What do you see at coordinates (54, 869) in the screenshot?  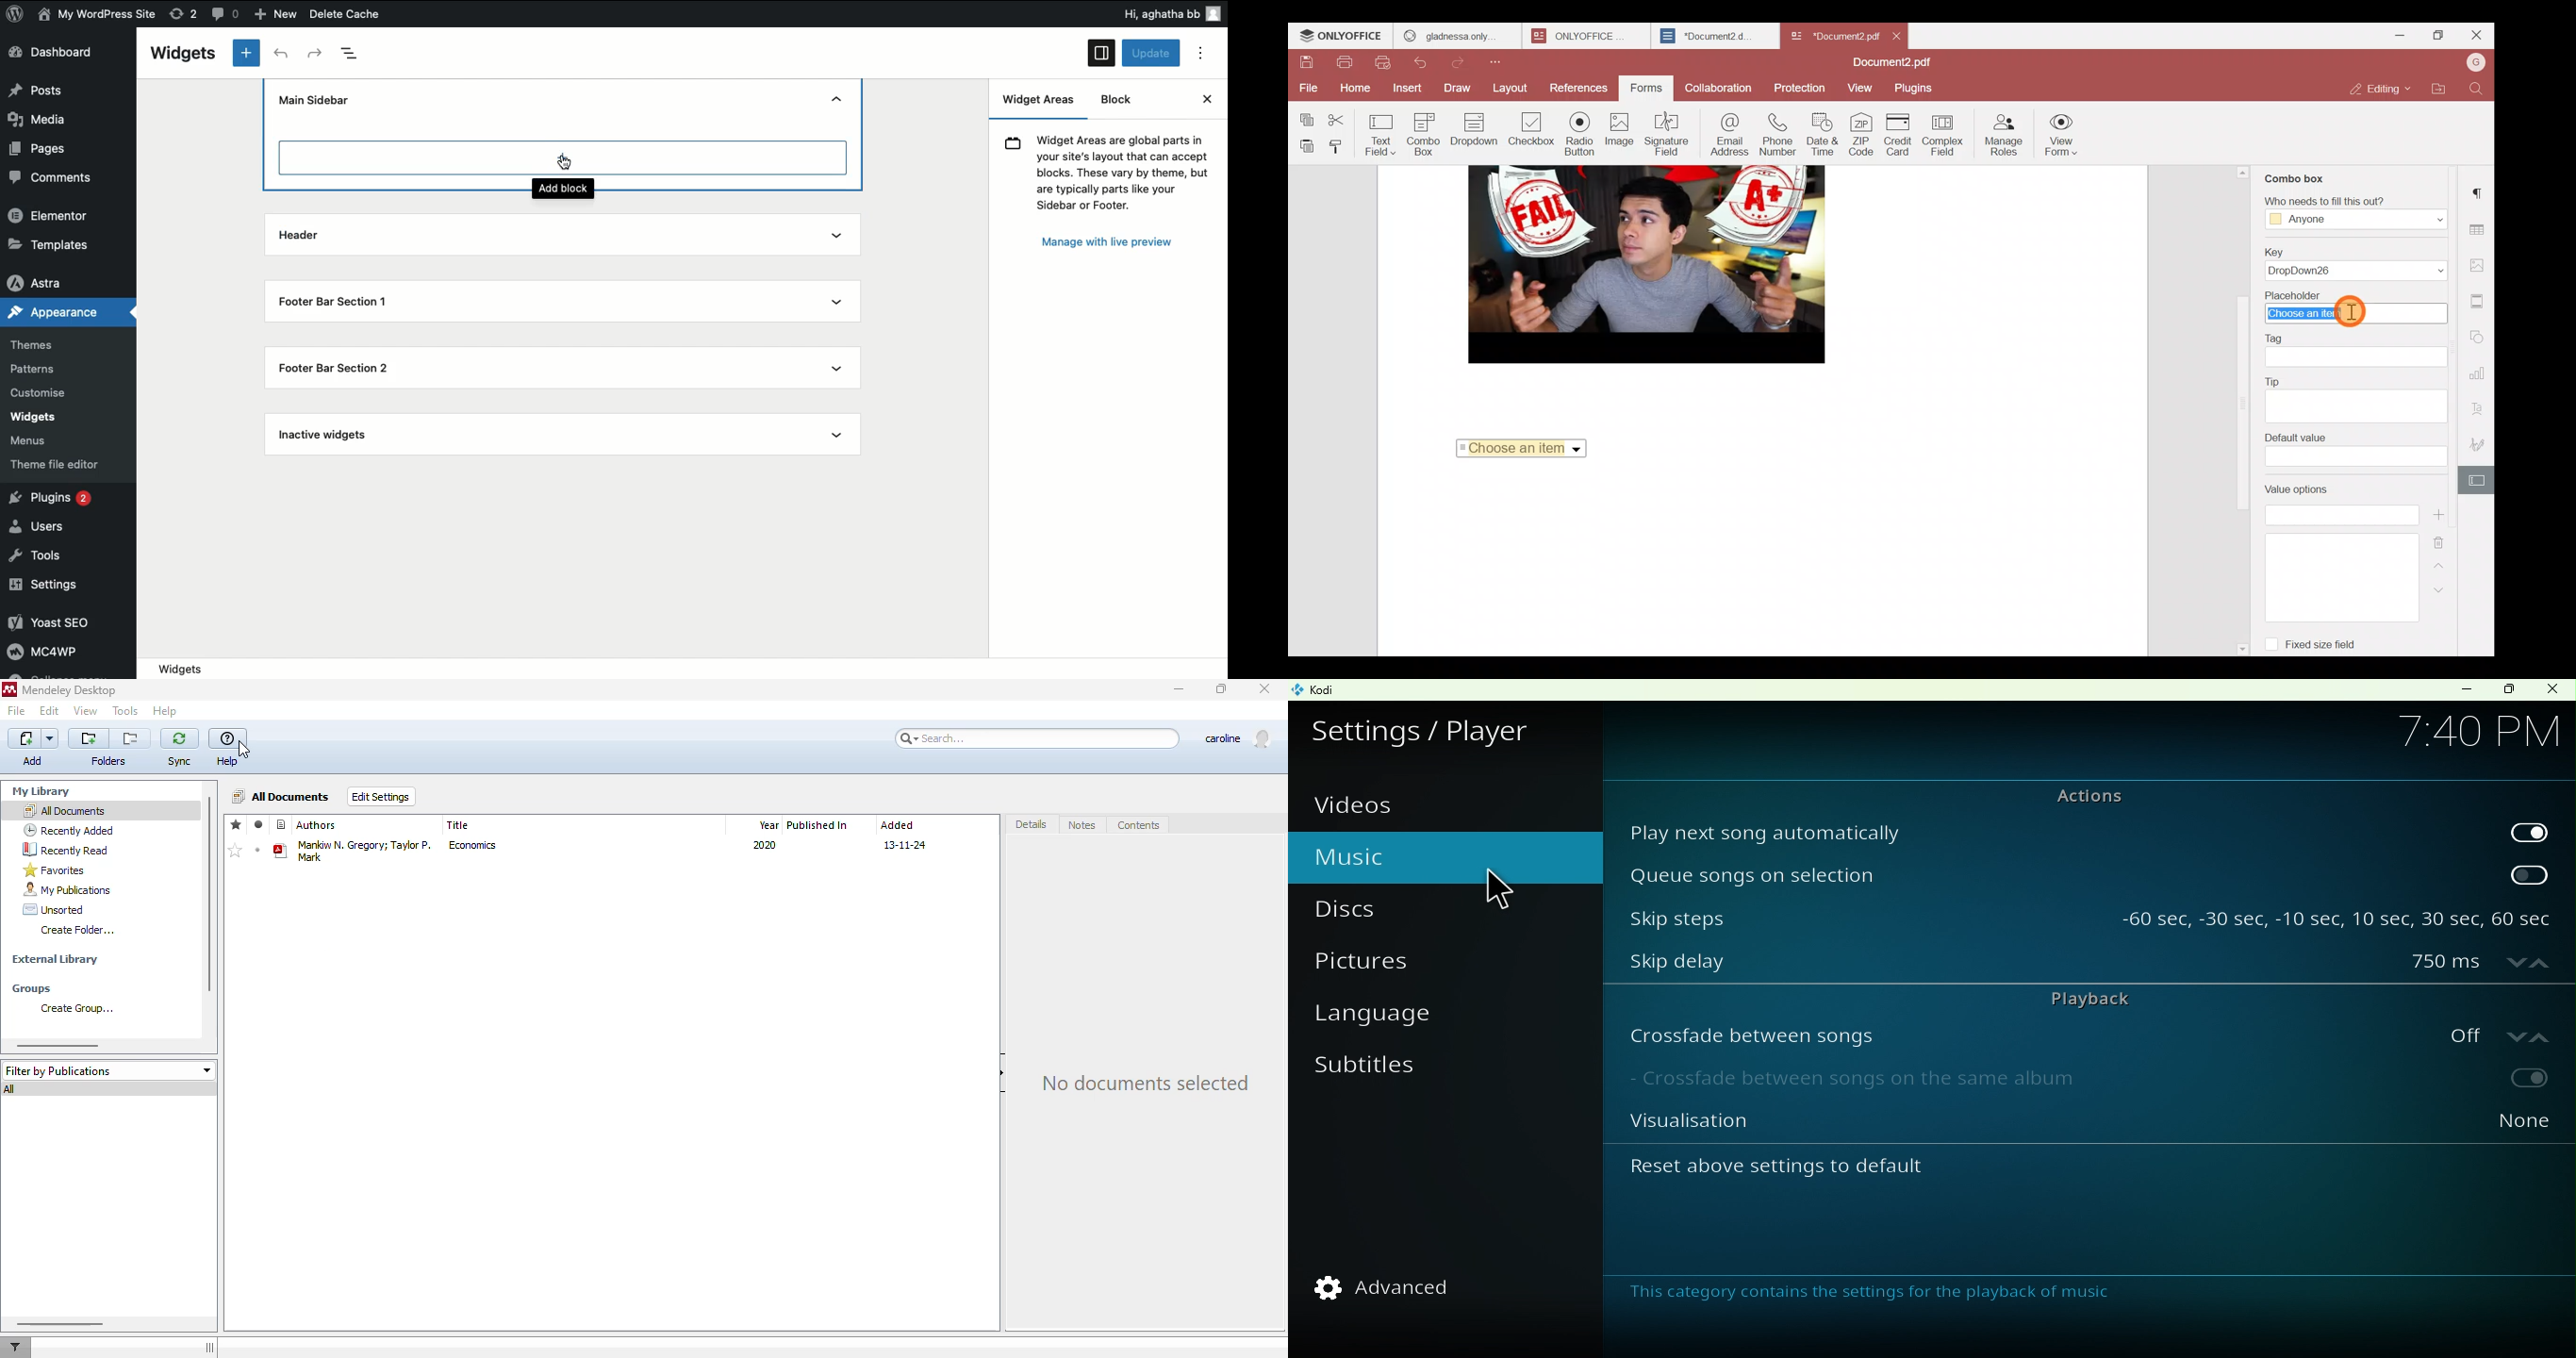 I see `favorites` at bounding box center [54, 869].